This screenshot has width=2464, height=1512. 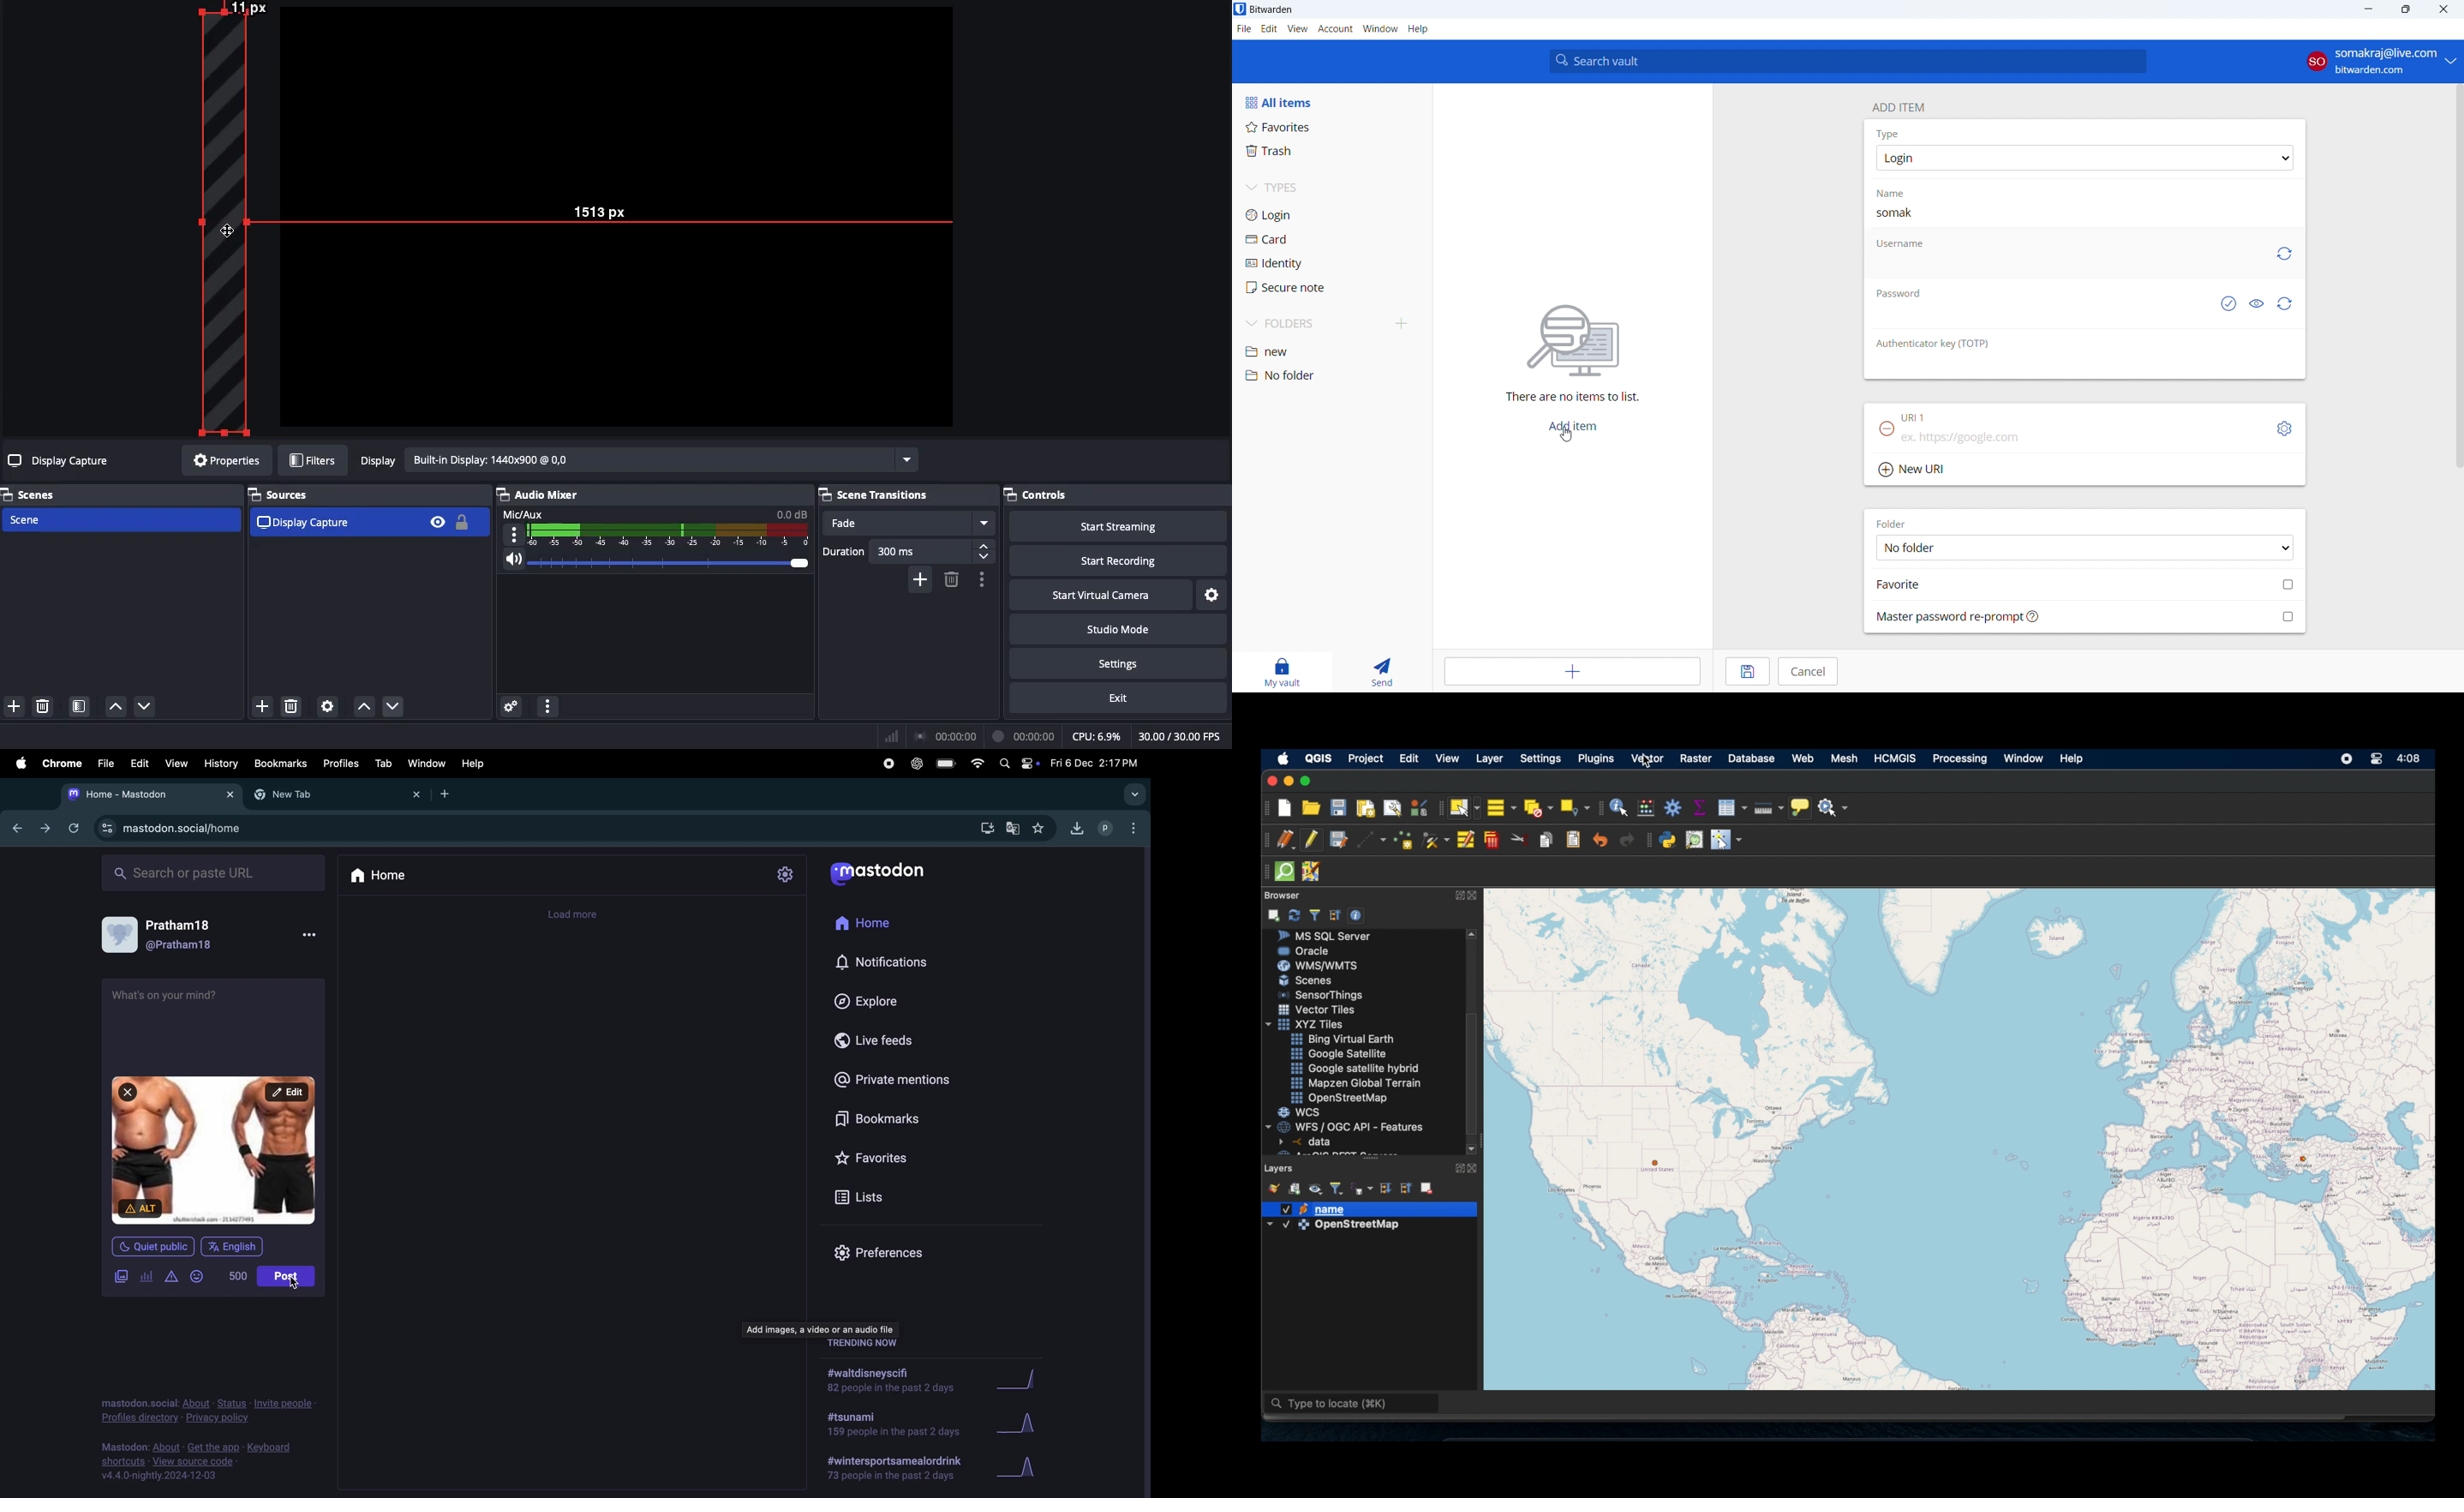 What do you see at coordinates (1358, 916) in the screenshot?
I see `enable/disable properties widget` at bounding box center [1358, 916].